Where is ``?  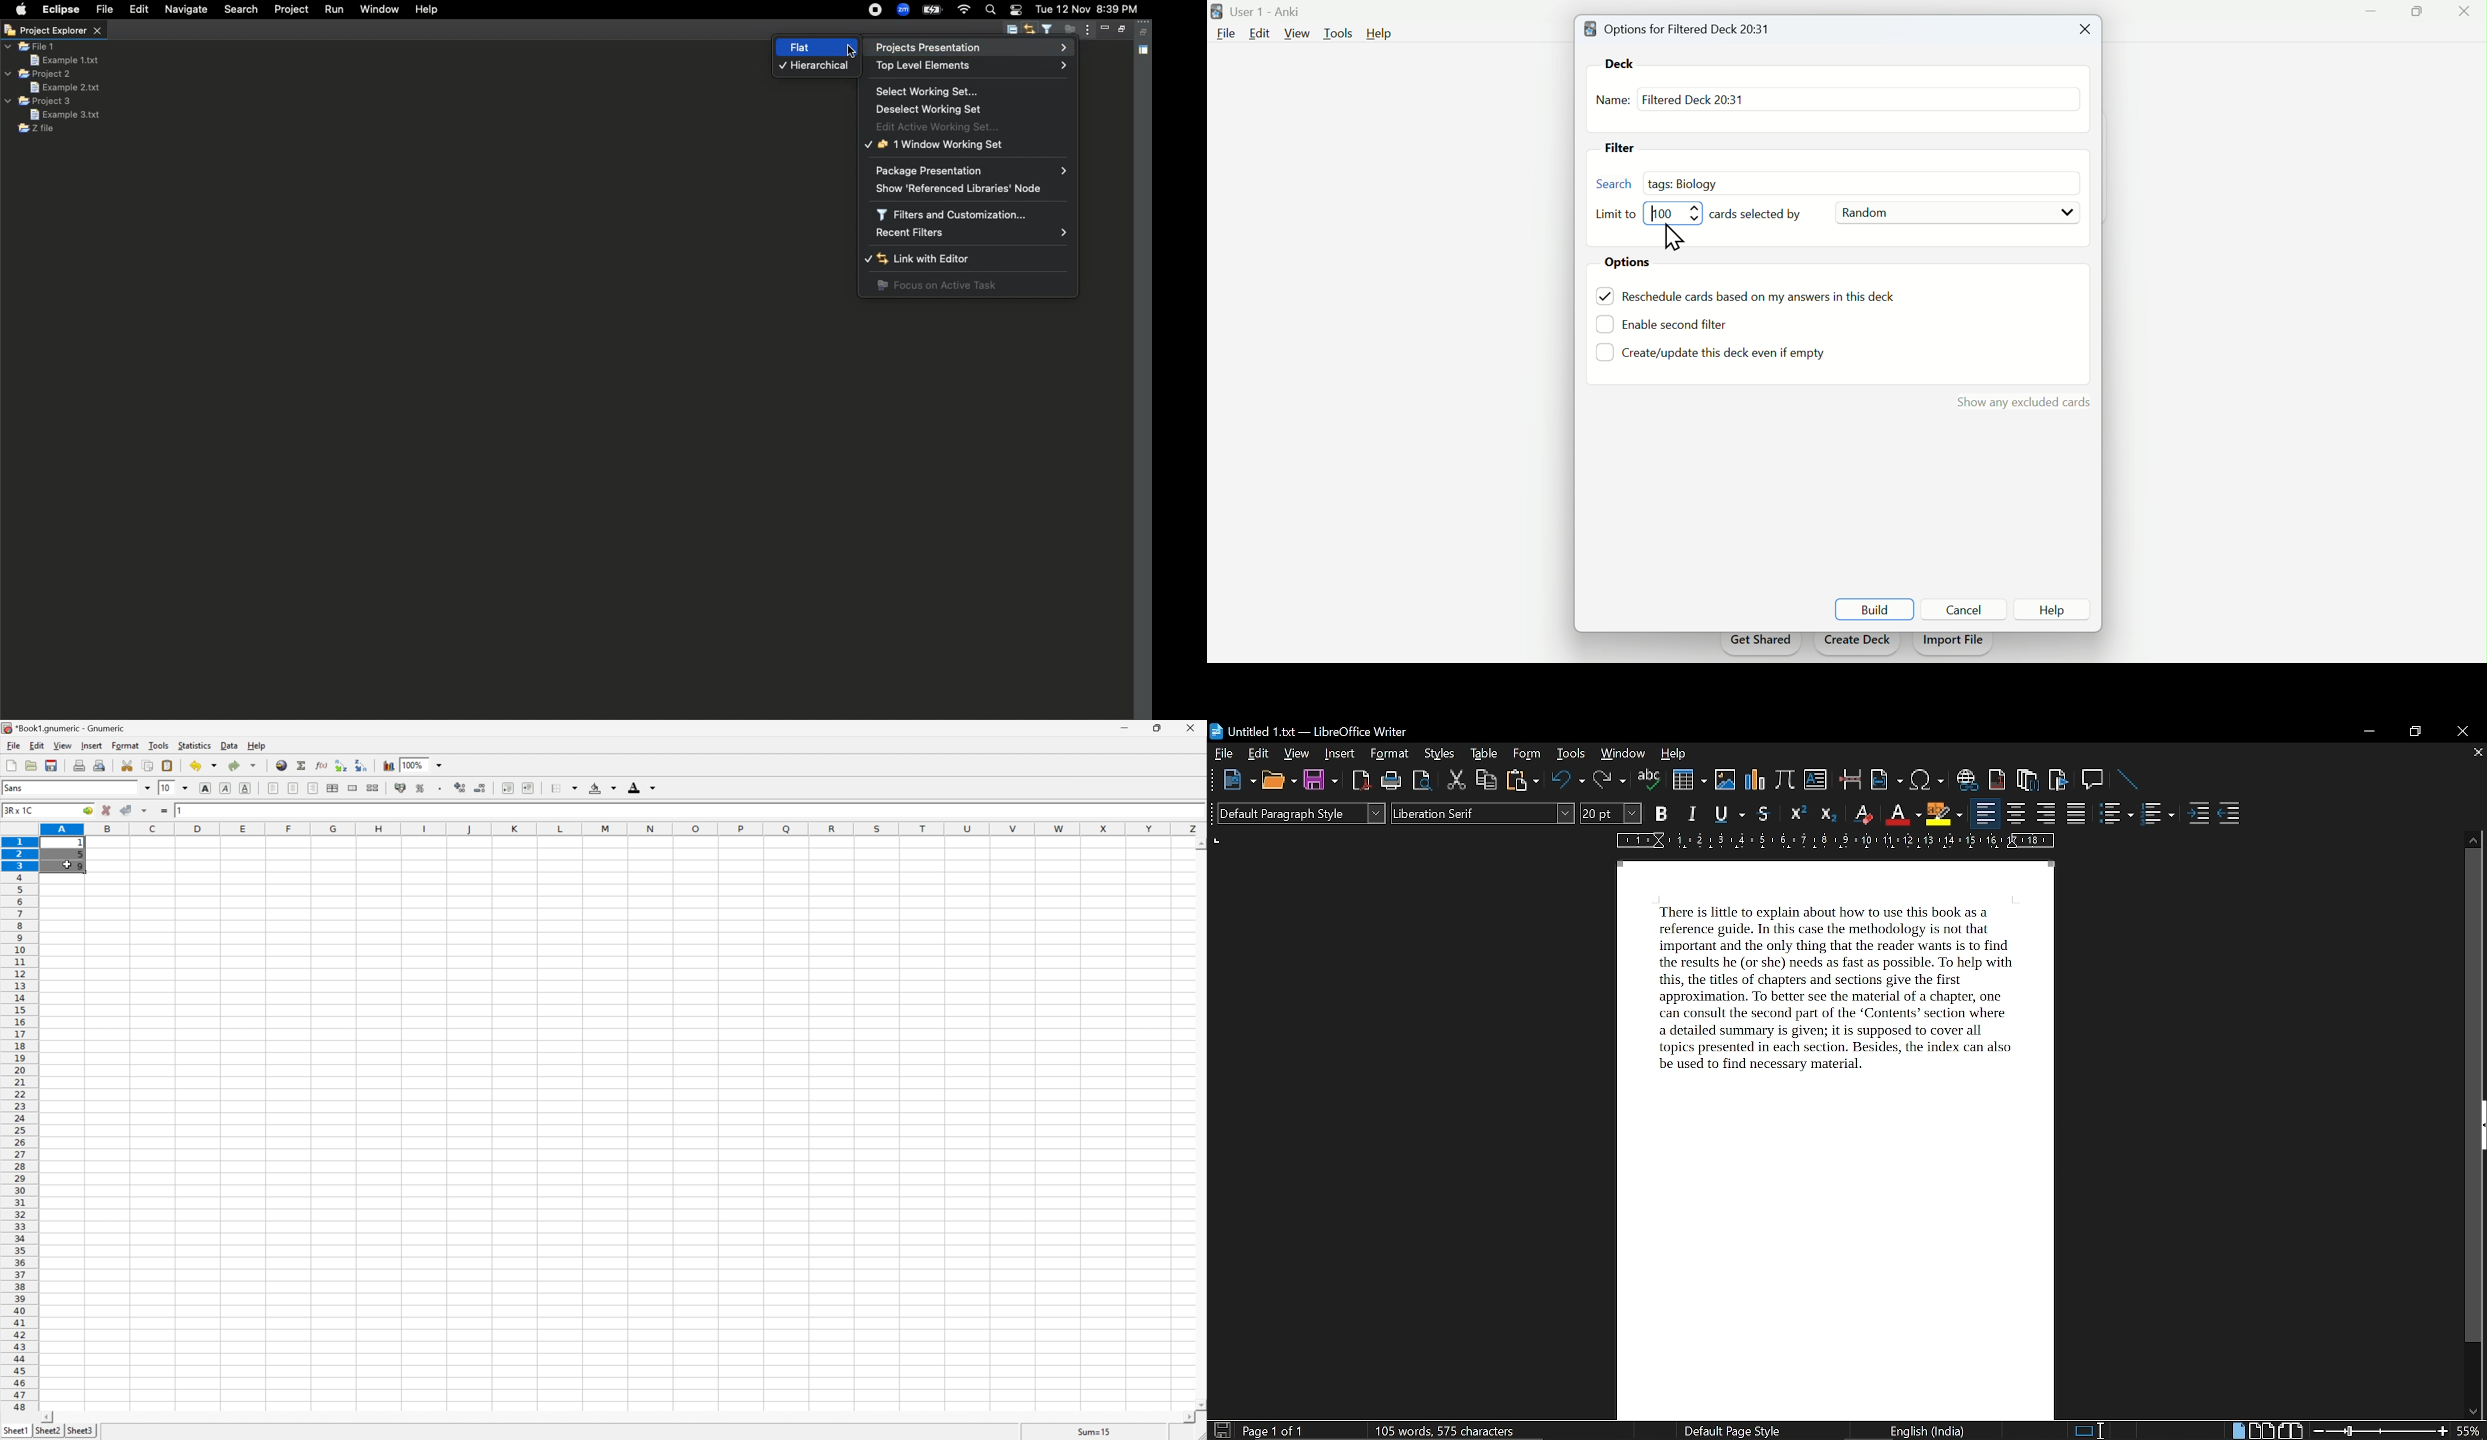
 is located at coordinates (1967, 609).